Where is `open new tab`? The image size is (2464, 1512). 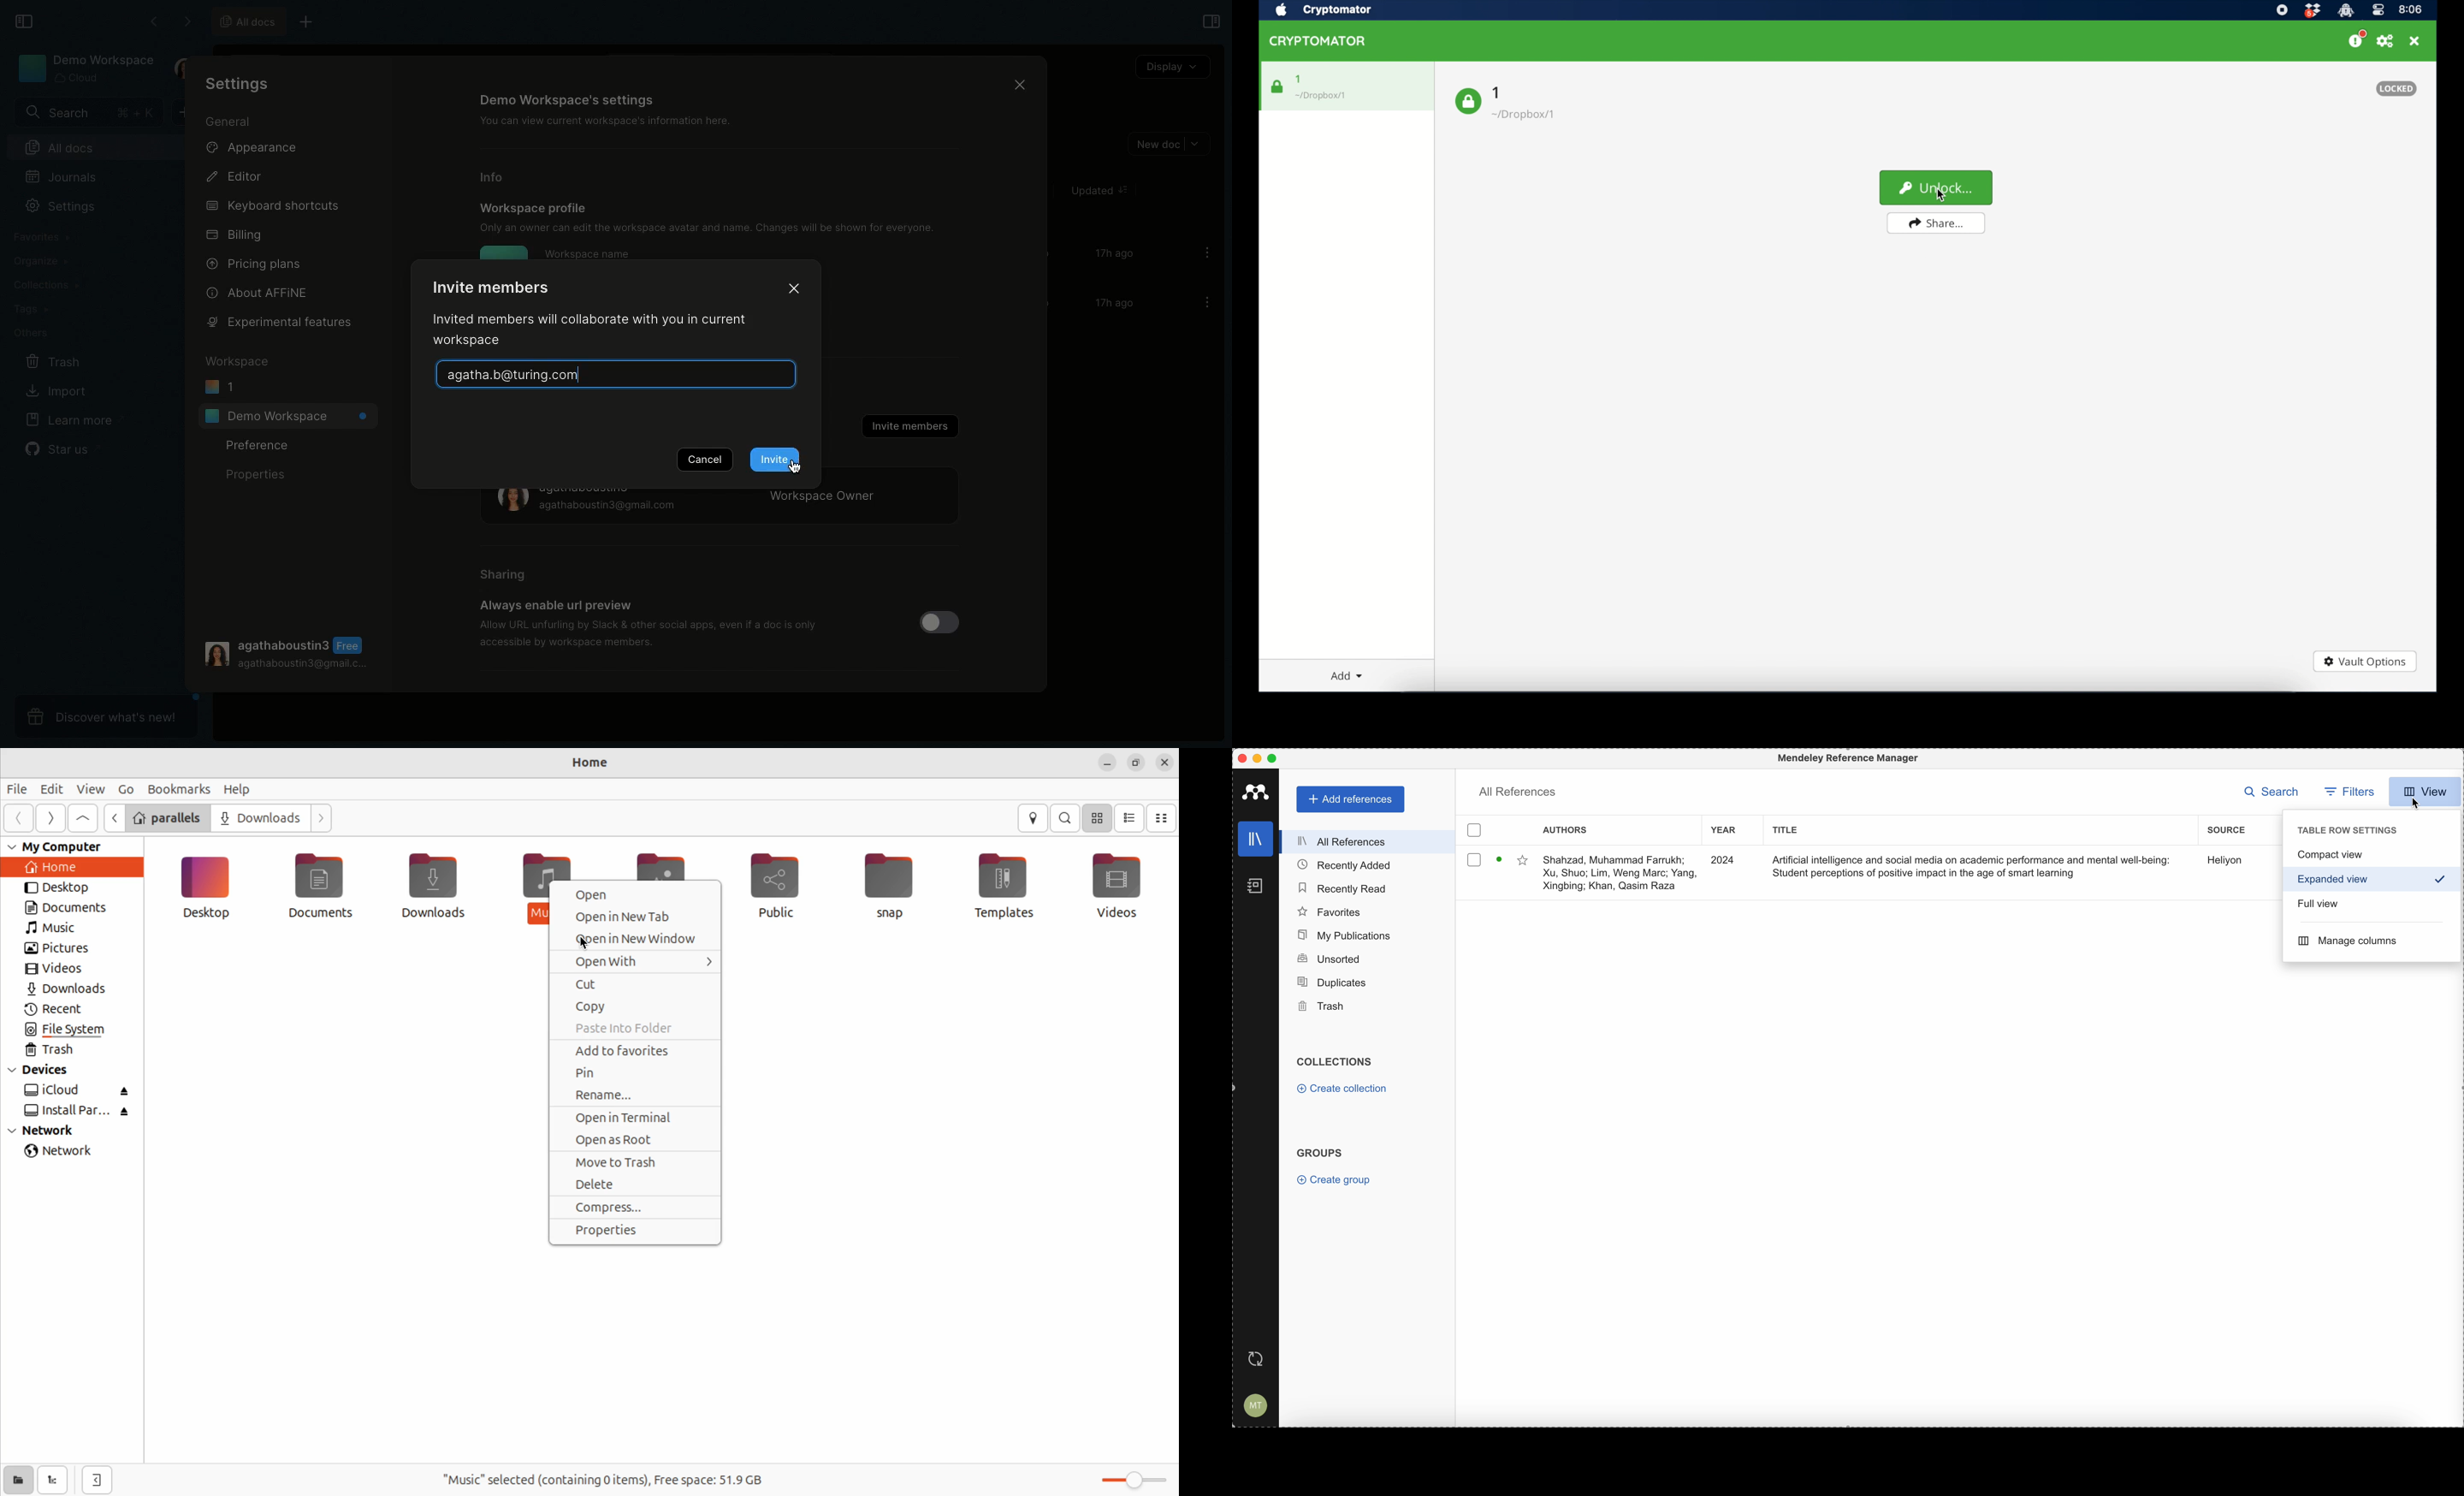
open new tab is located at coordinates (639, 917).